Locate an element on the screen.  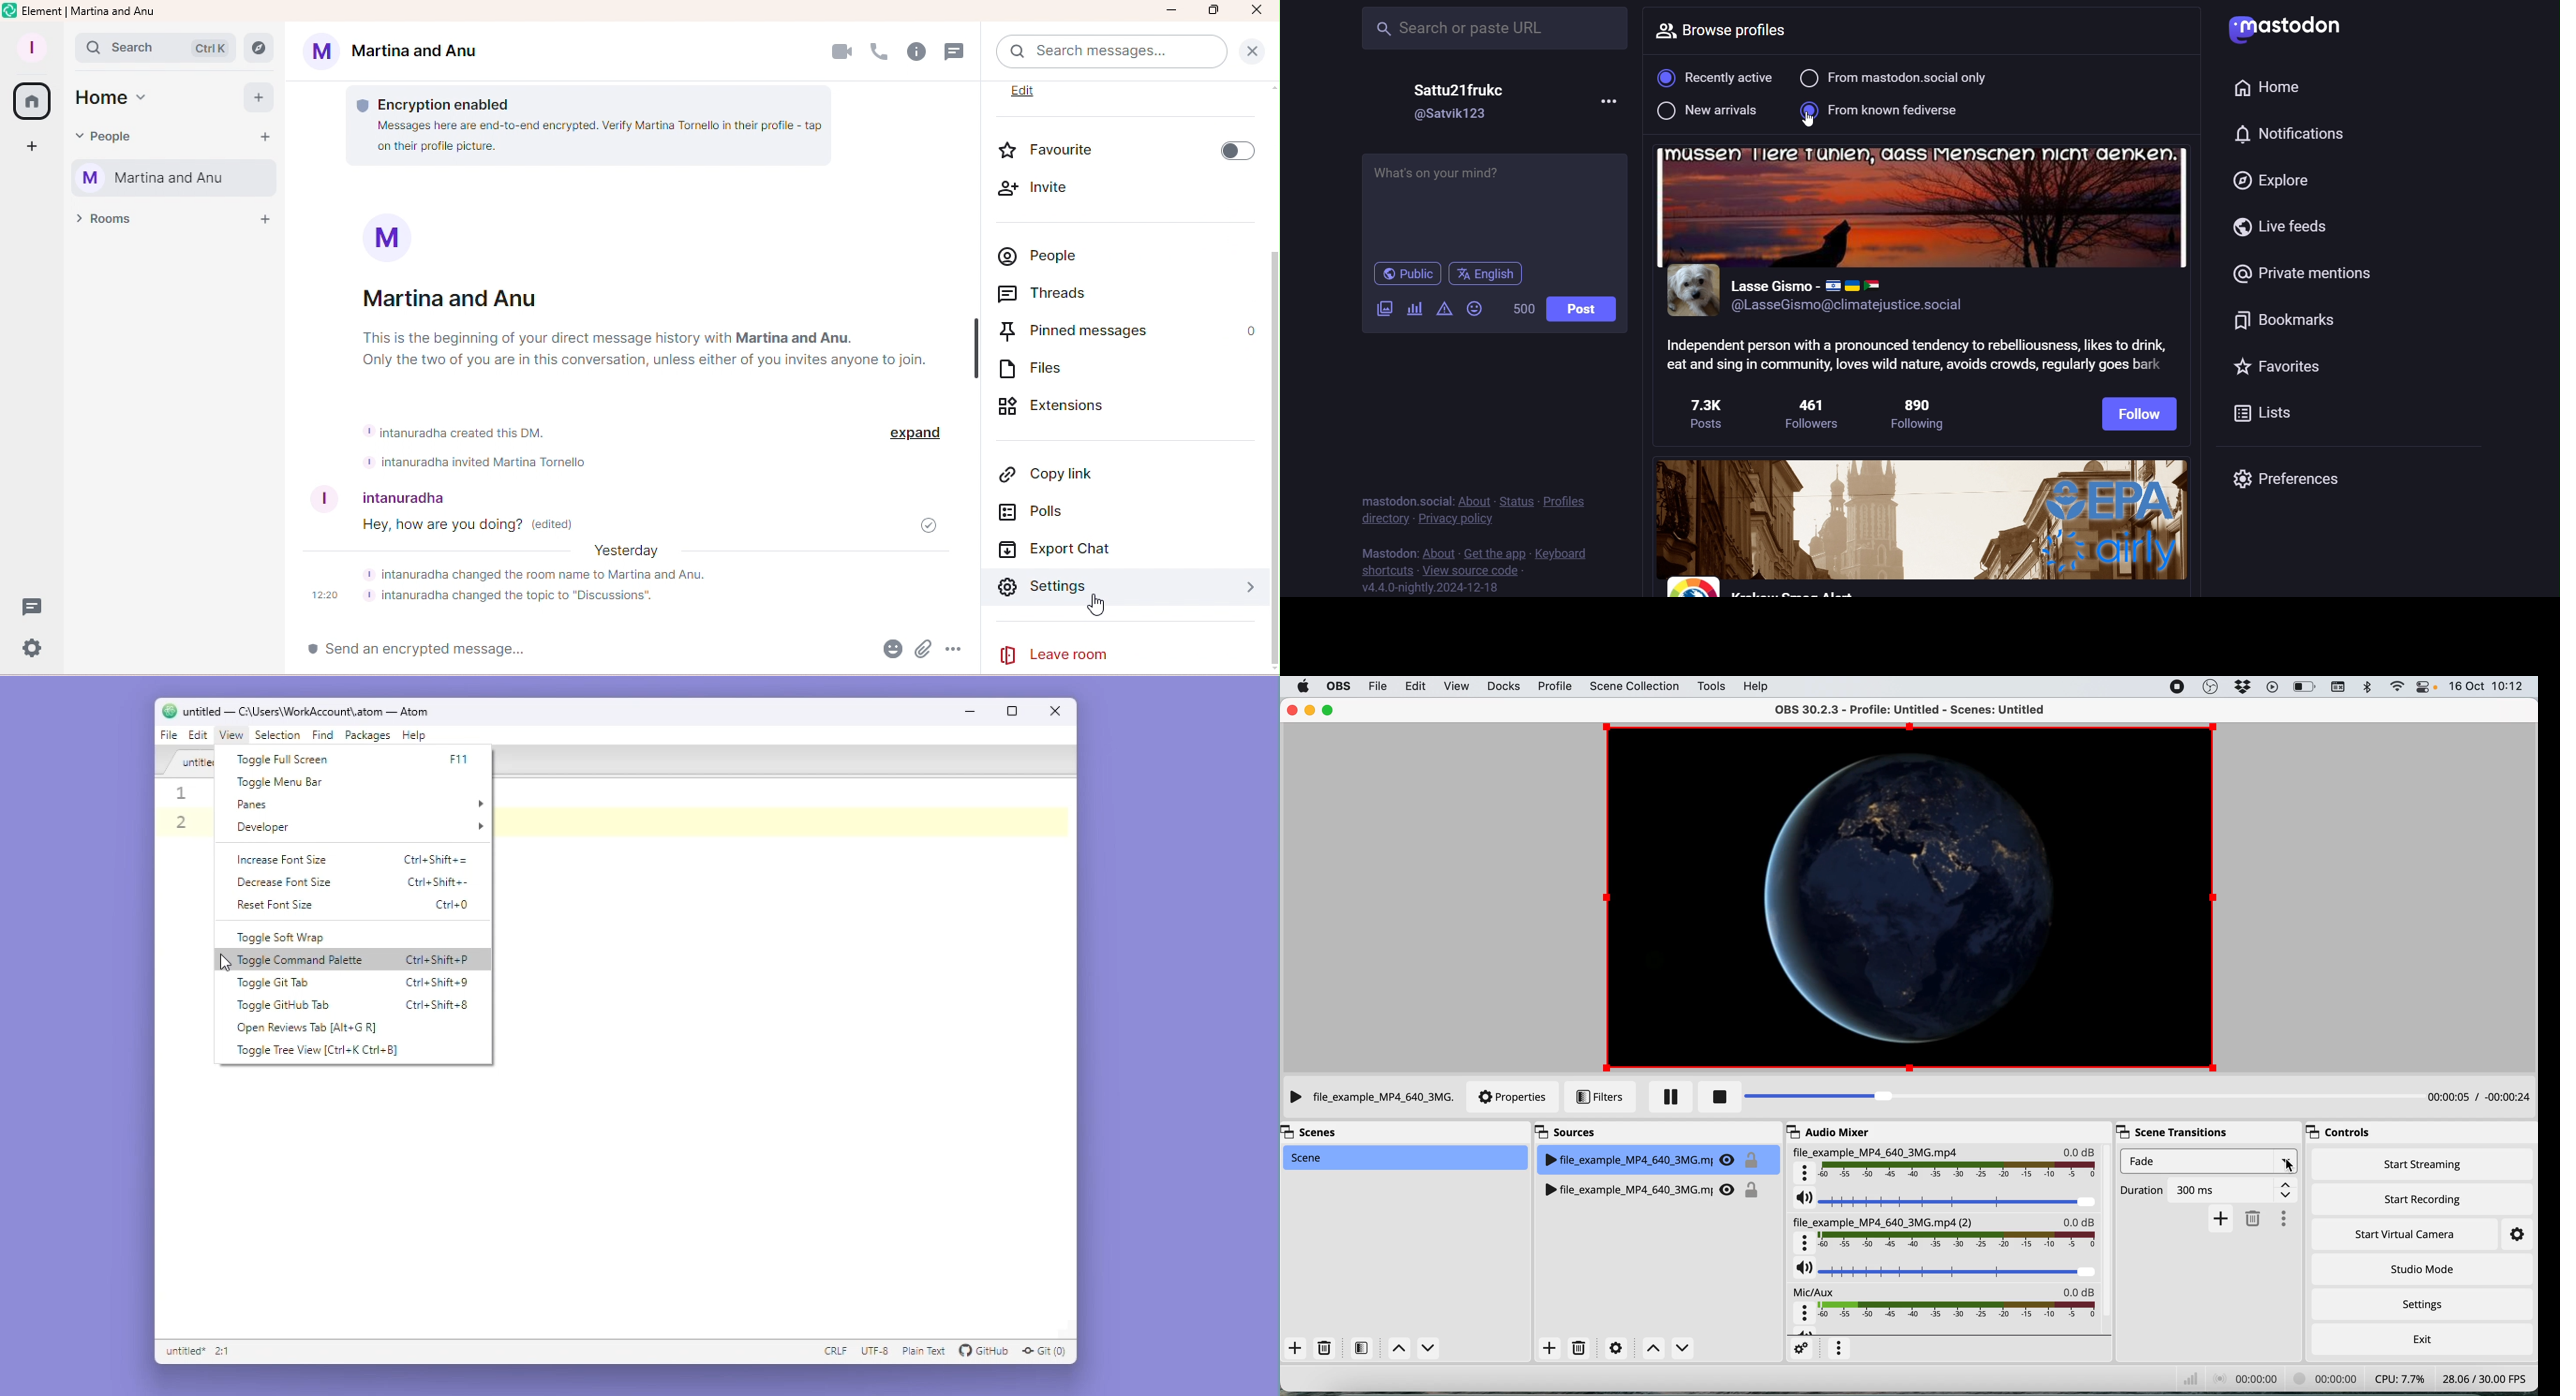
Copy link is located at coordinates (1040, 474).